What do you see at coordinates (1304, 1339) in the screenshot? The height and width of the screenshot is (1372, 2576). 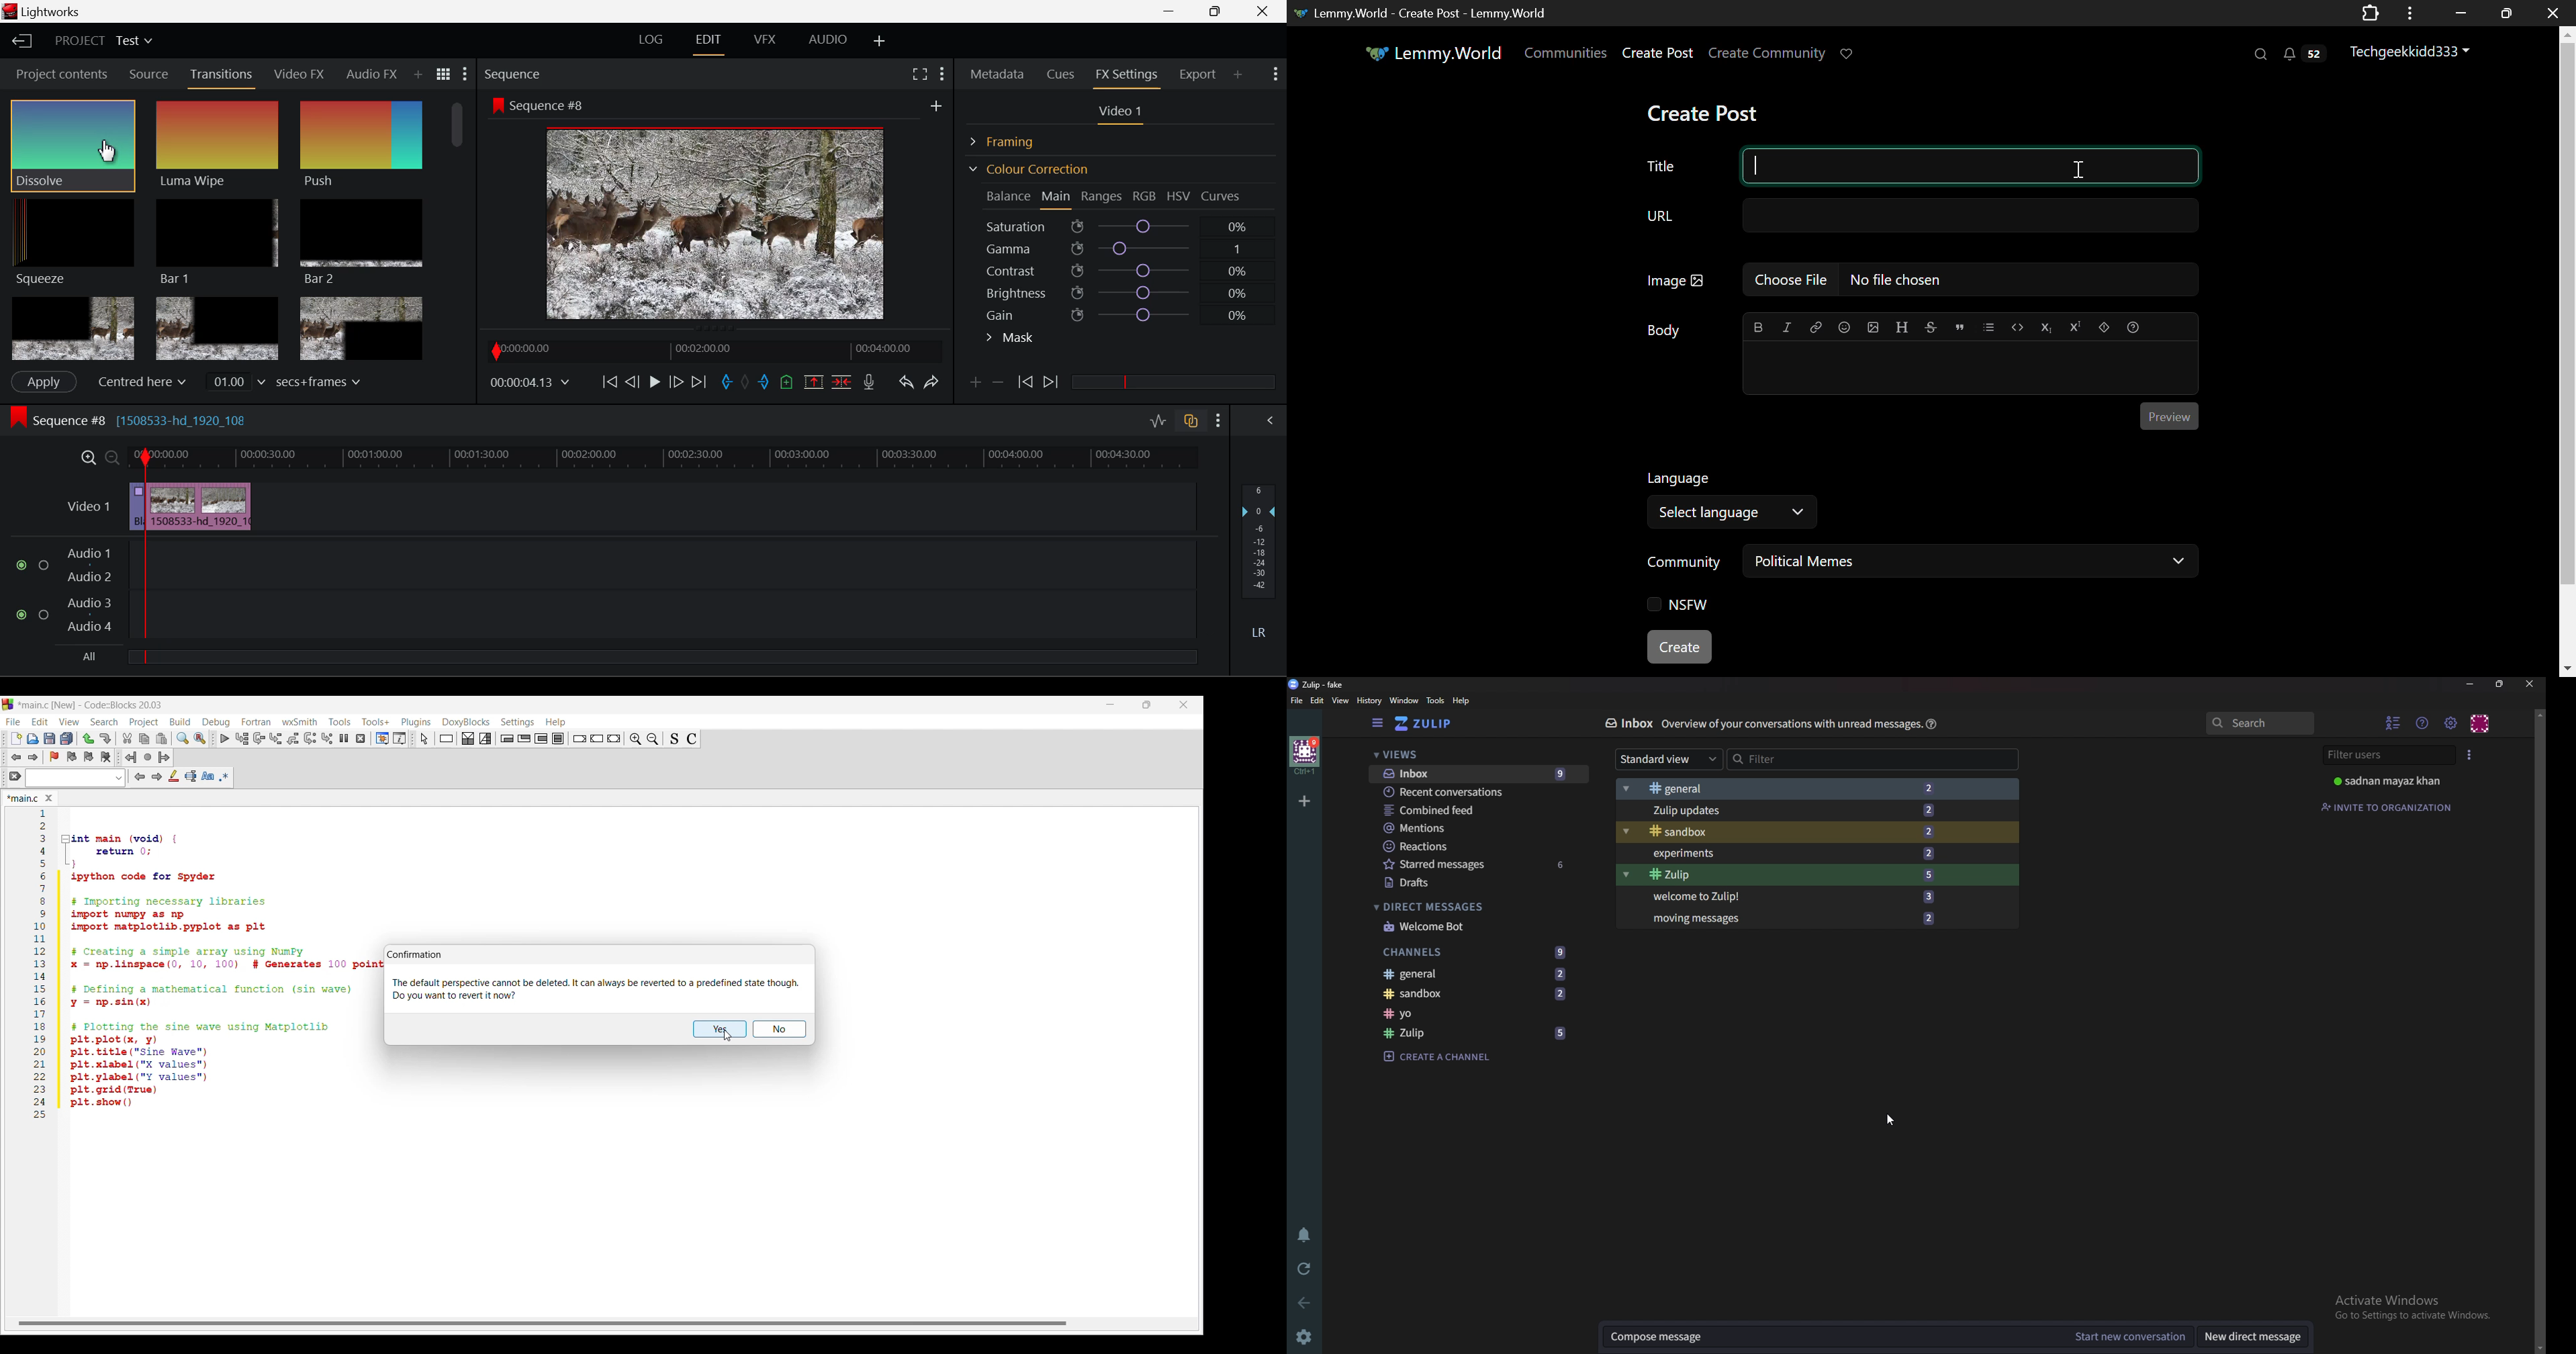 I see `settings` at bounding box center [1304, 1339].